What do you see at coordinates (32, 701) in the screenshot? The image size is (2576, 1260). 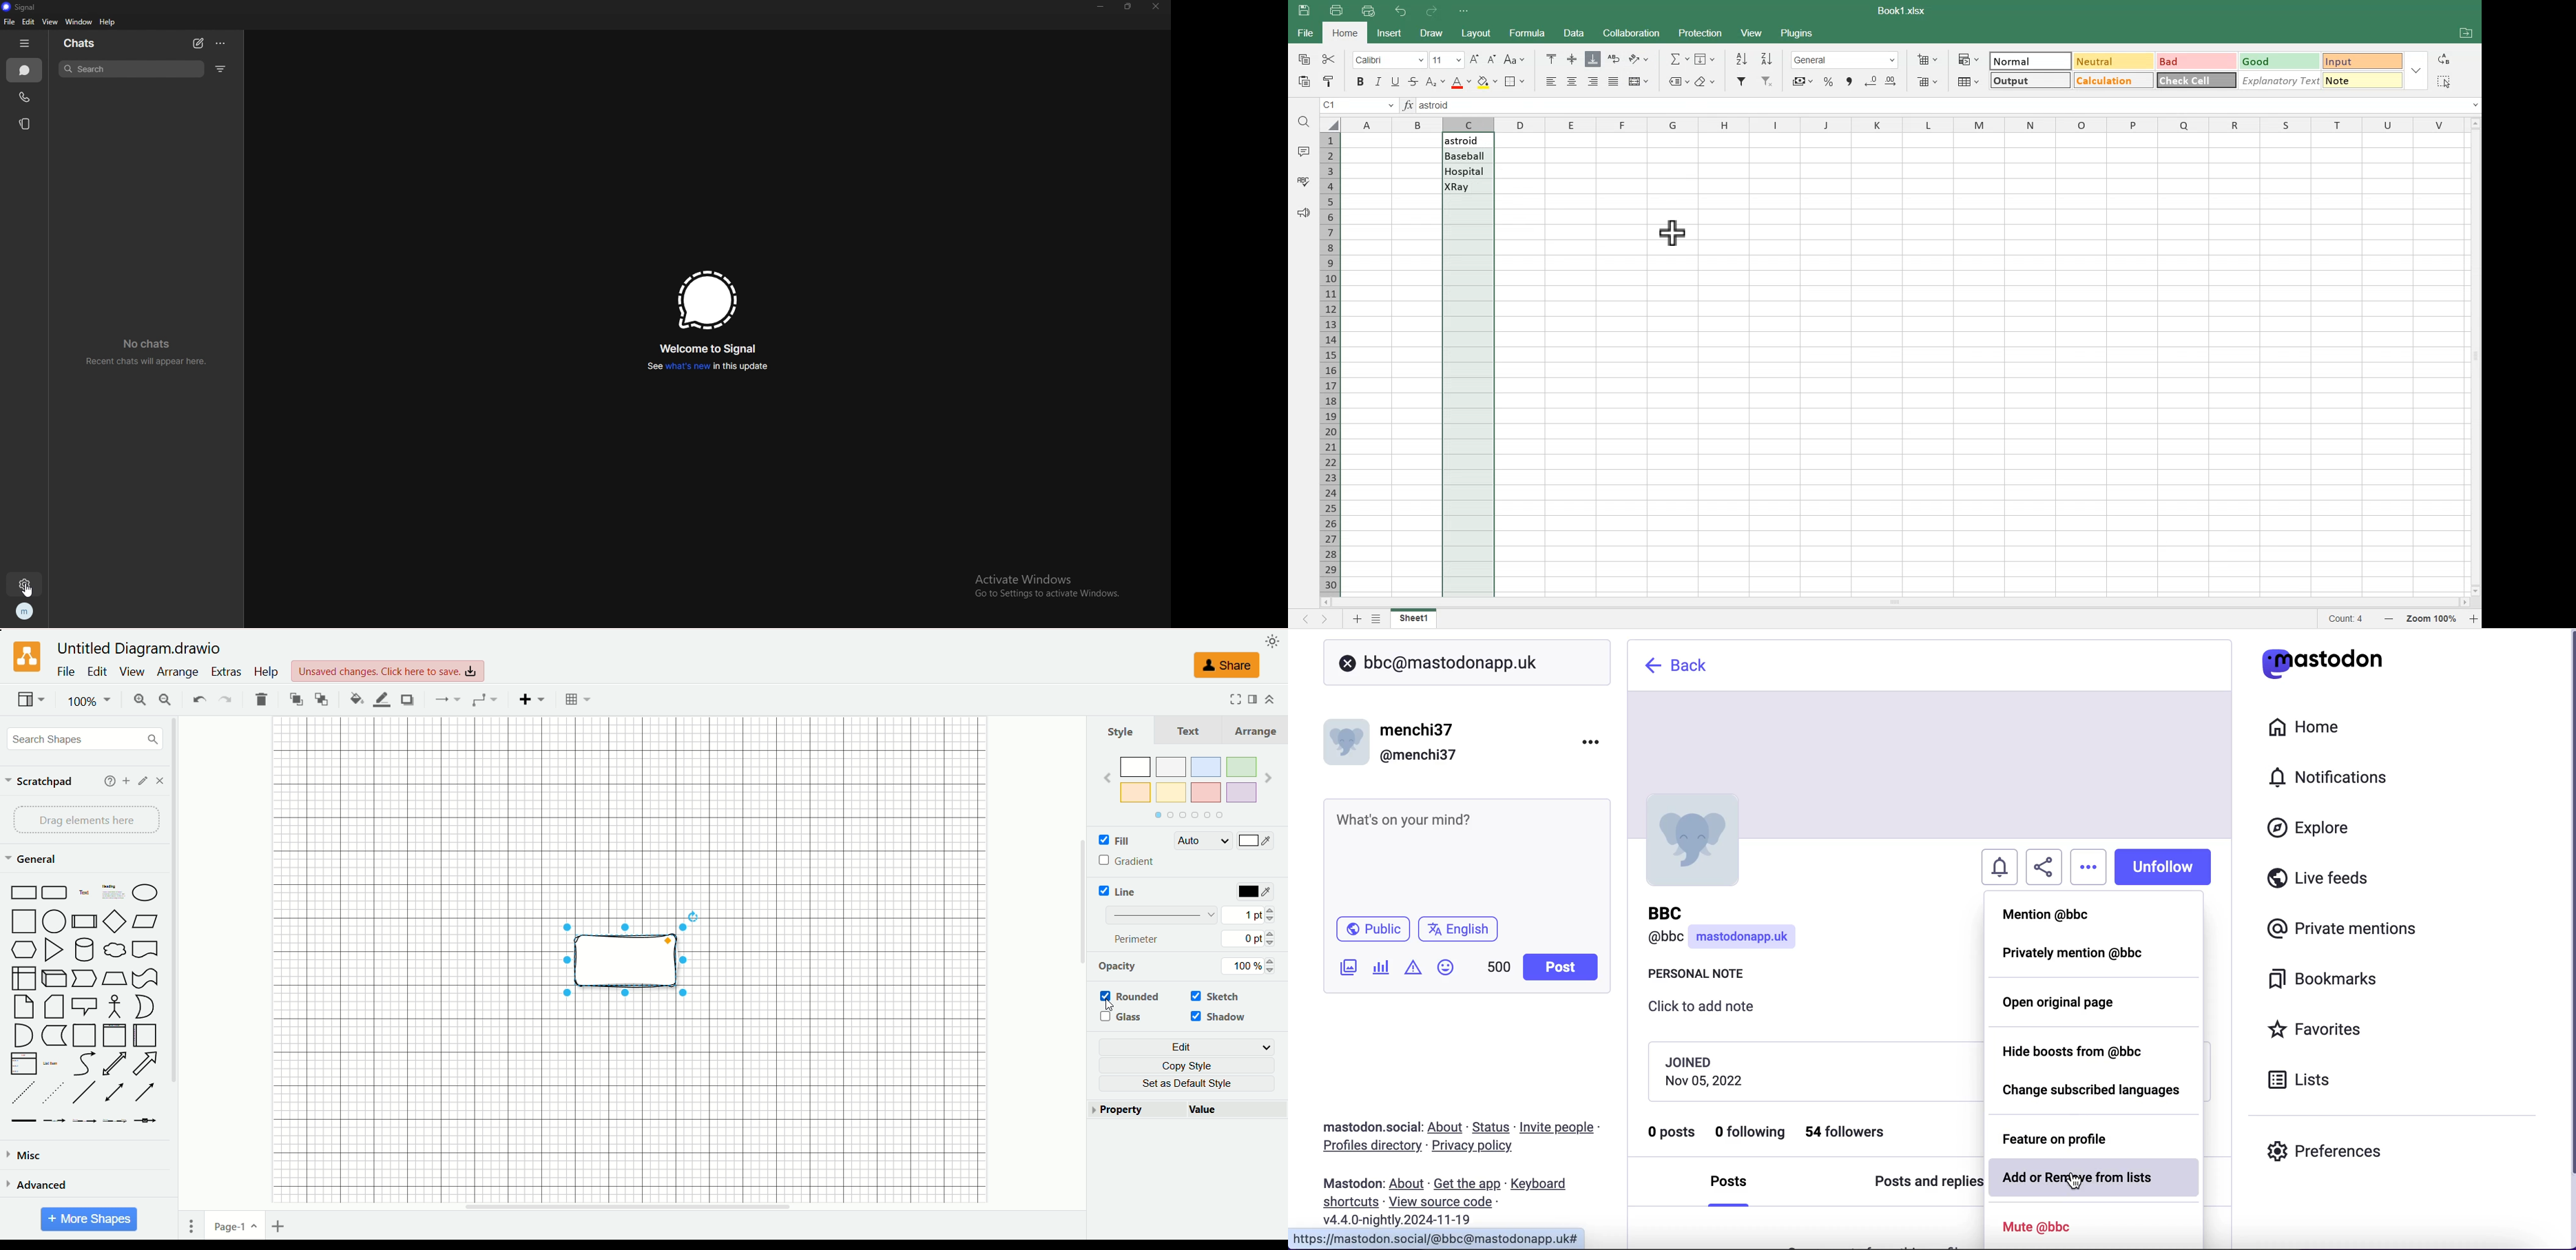 I see `view` at bounding box center [32, 701].